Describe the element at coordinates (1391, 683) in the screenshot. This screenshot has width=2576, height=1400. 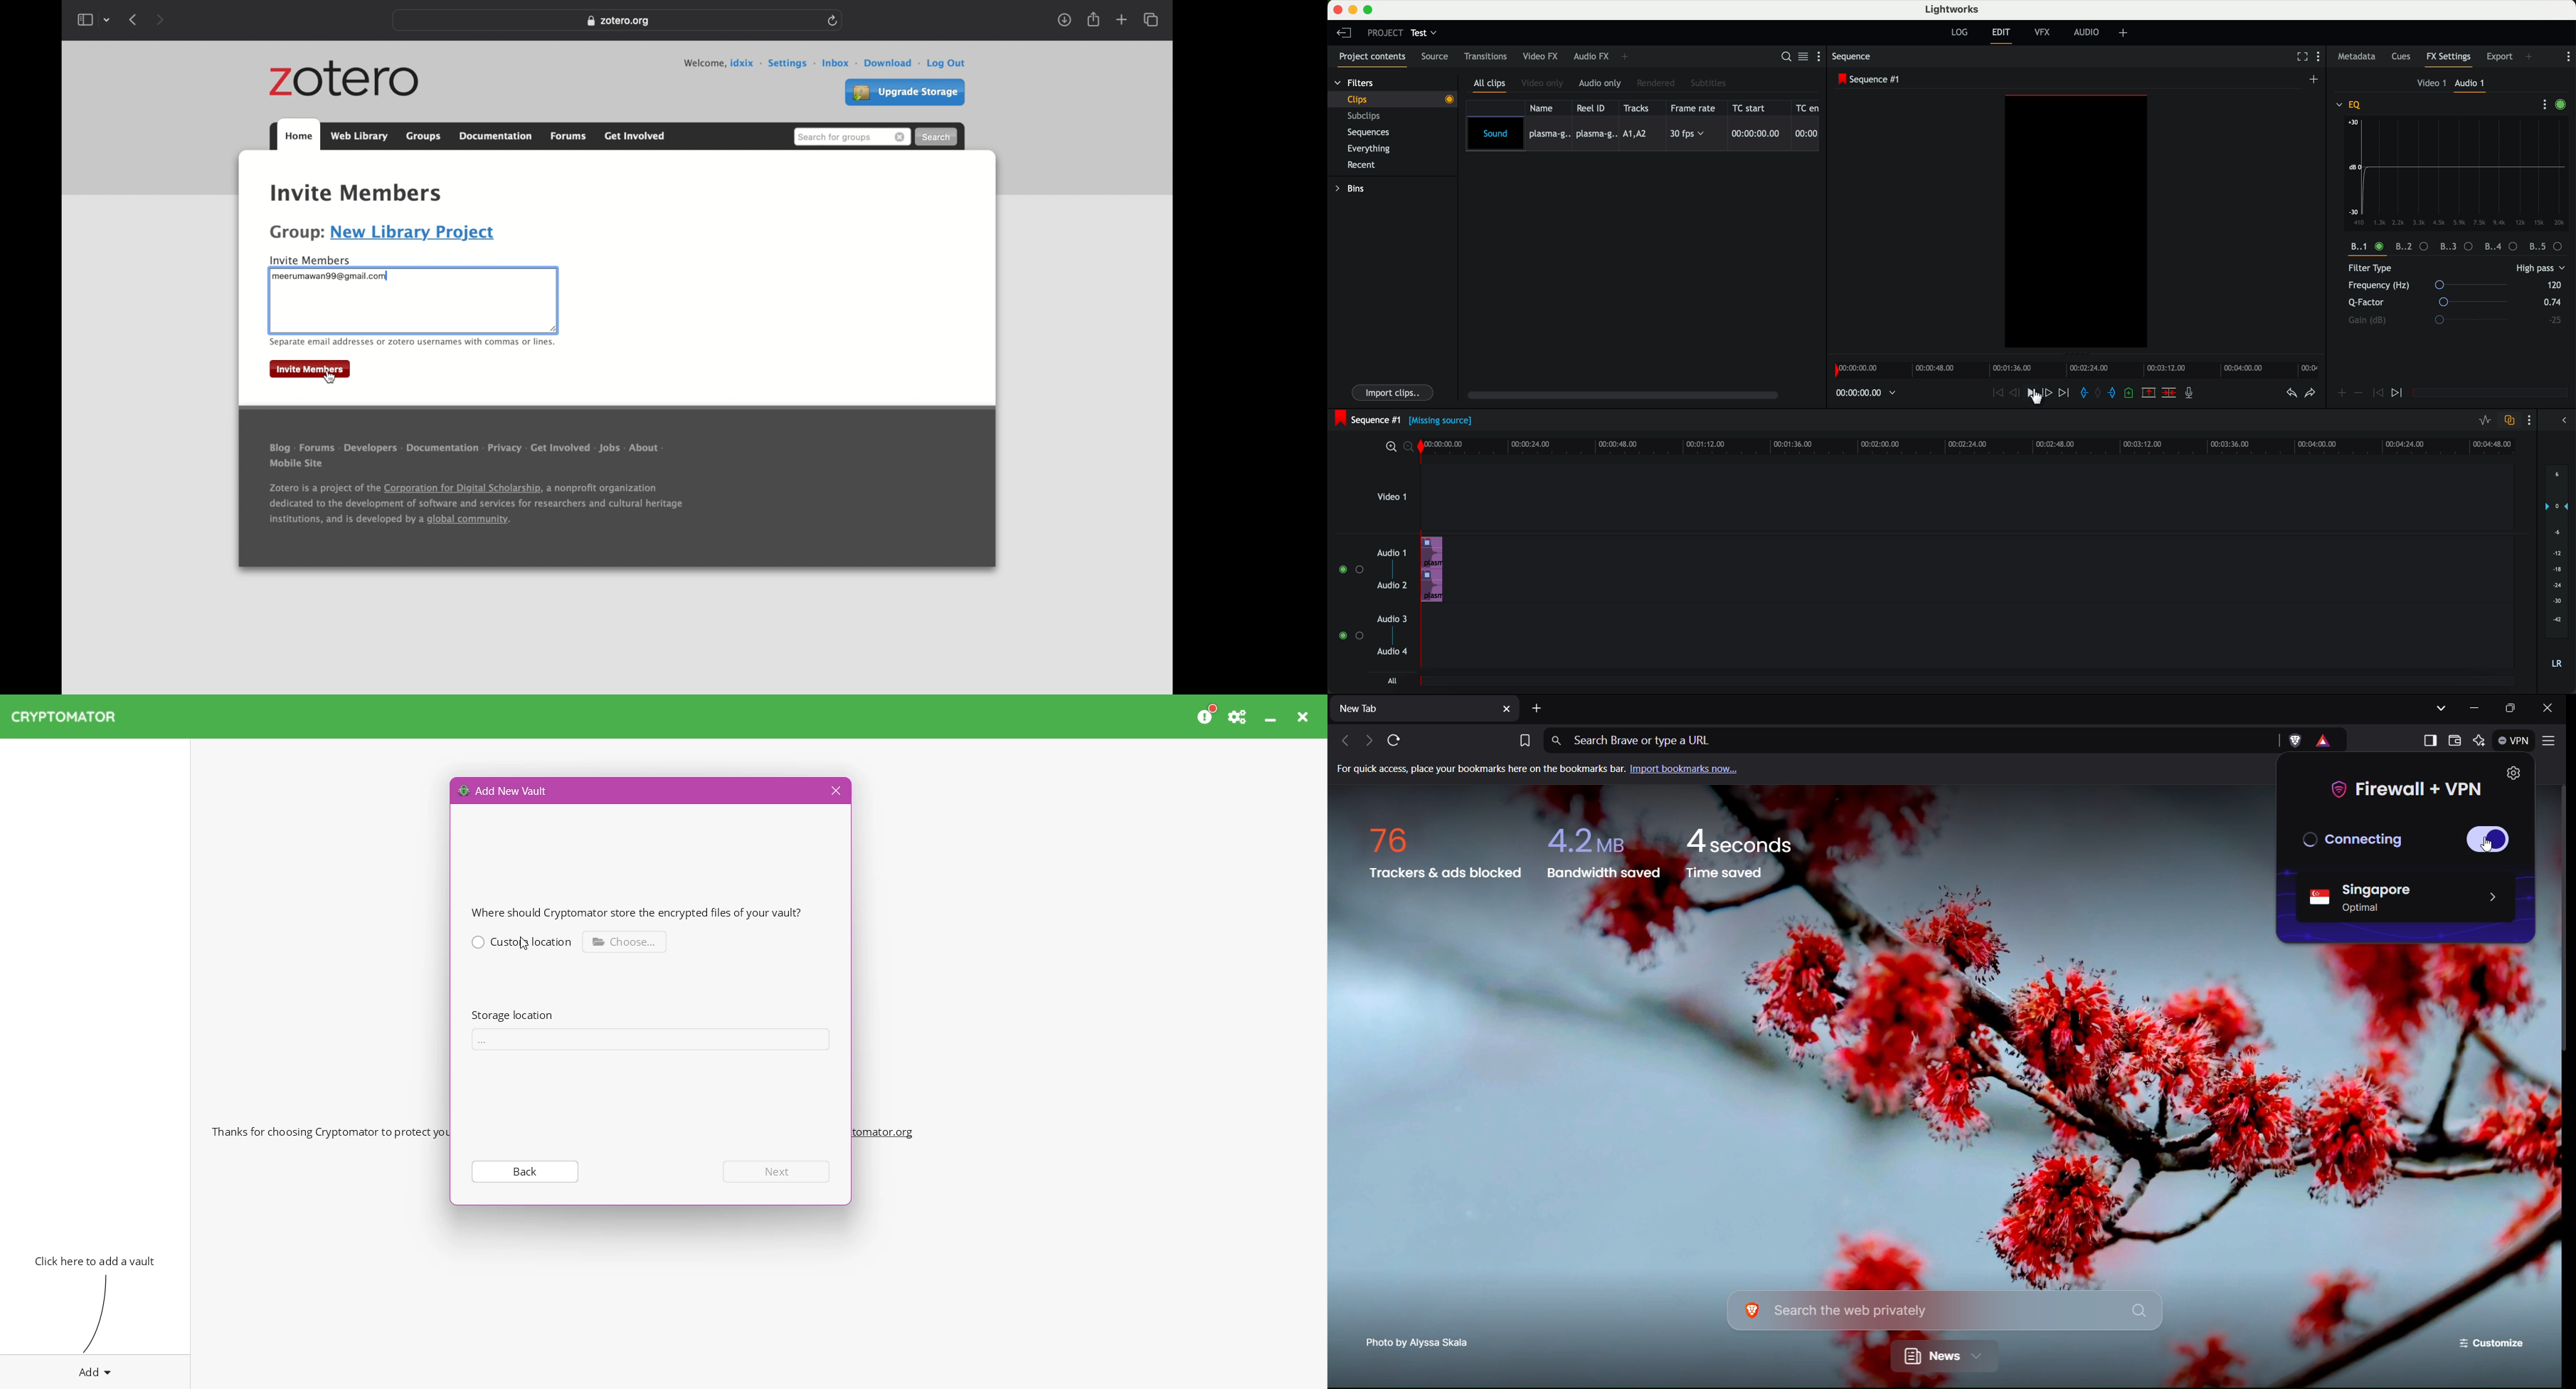
I see `all` at that location.